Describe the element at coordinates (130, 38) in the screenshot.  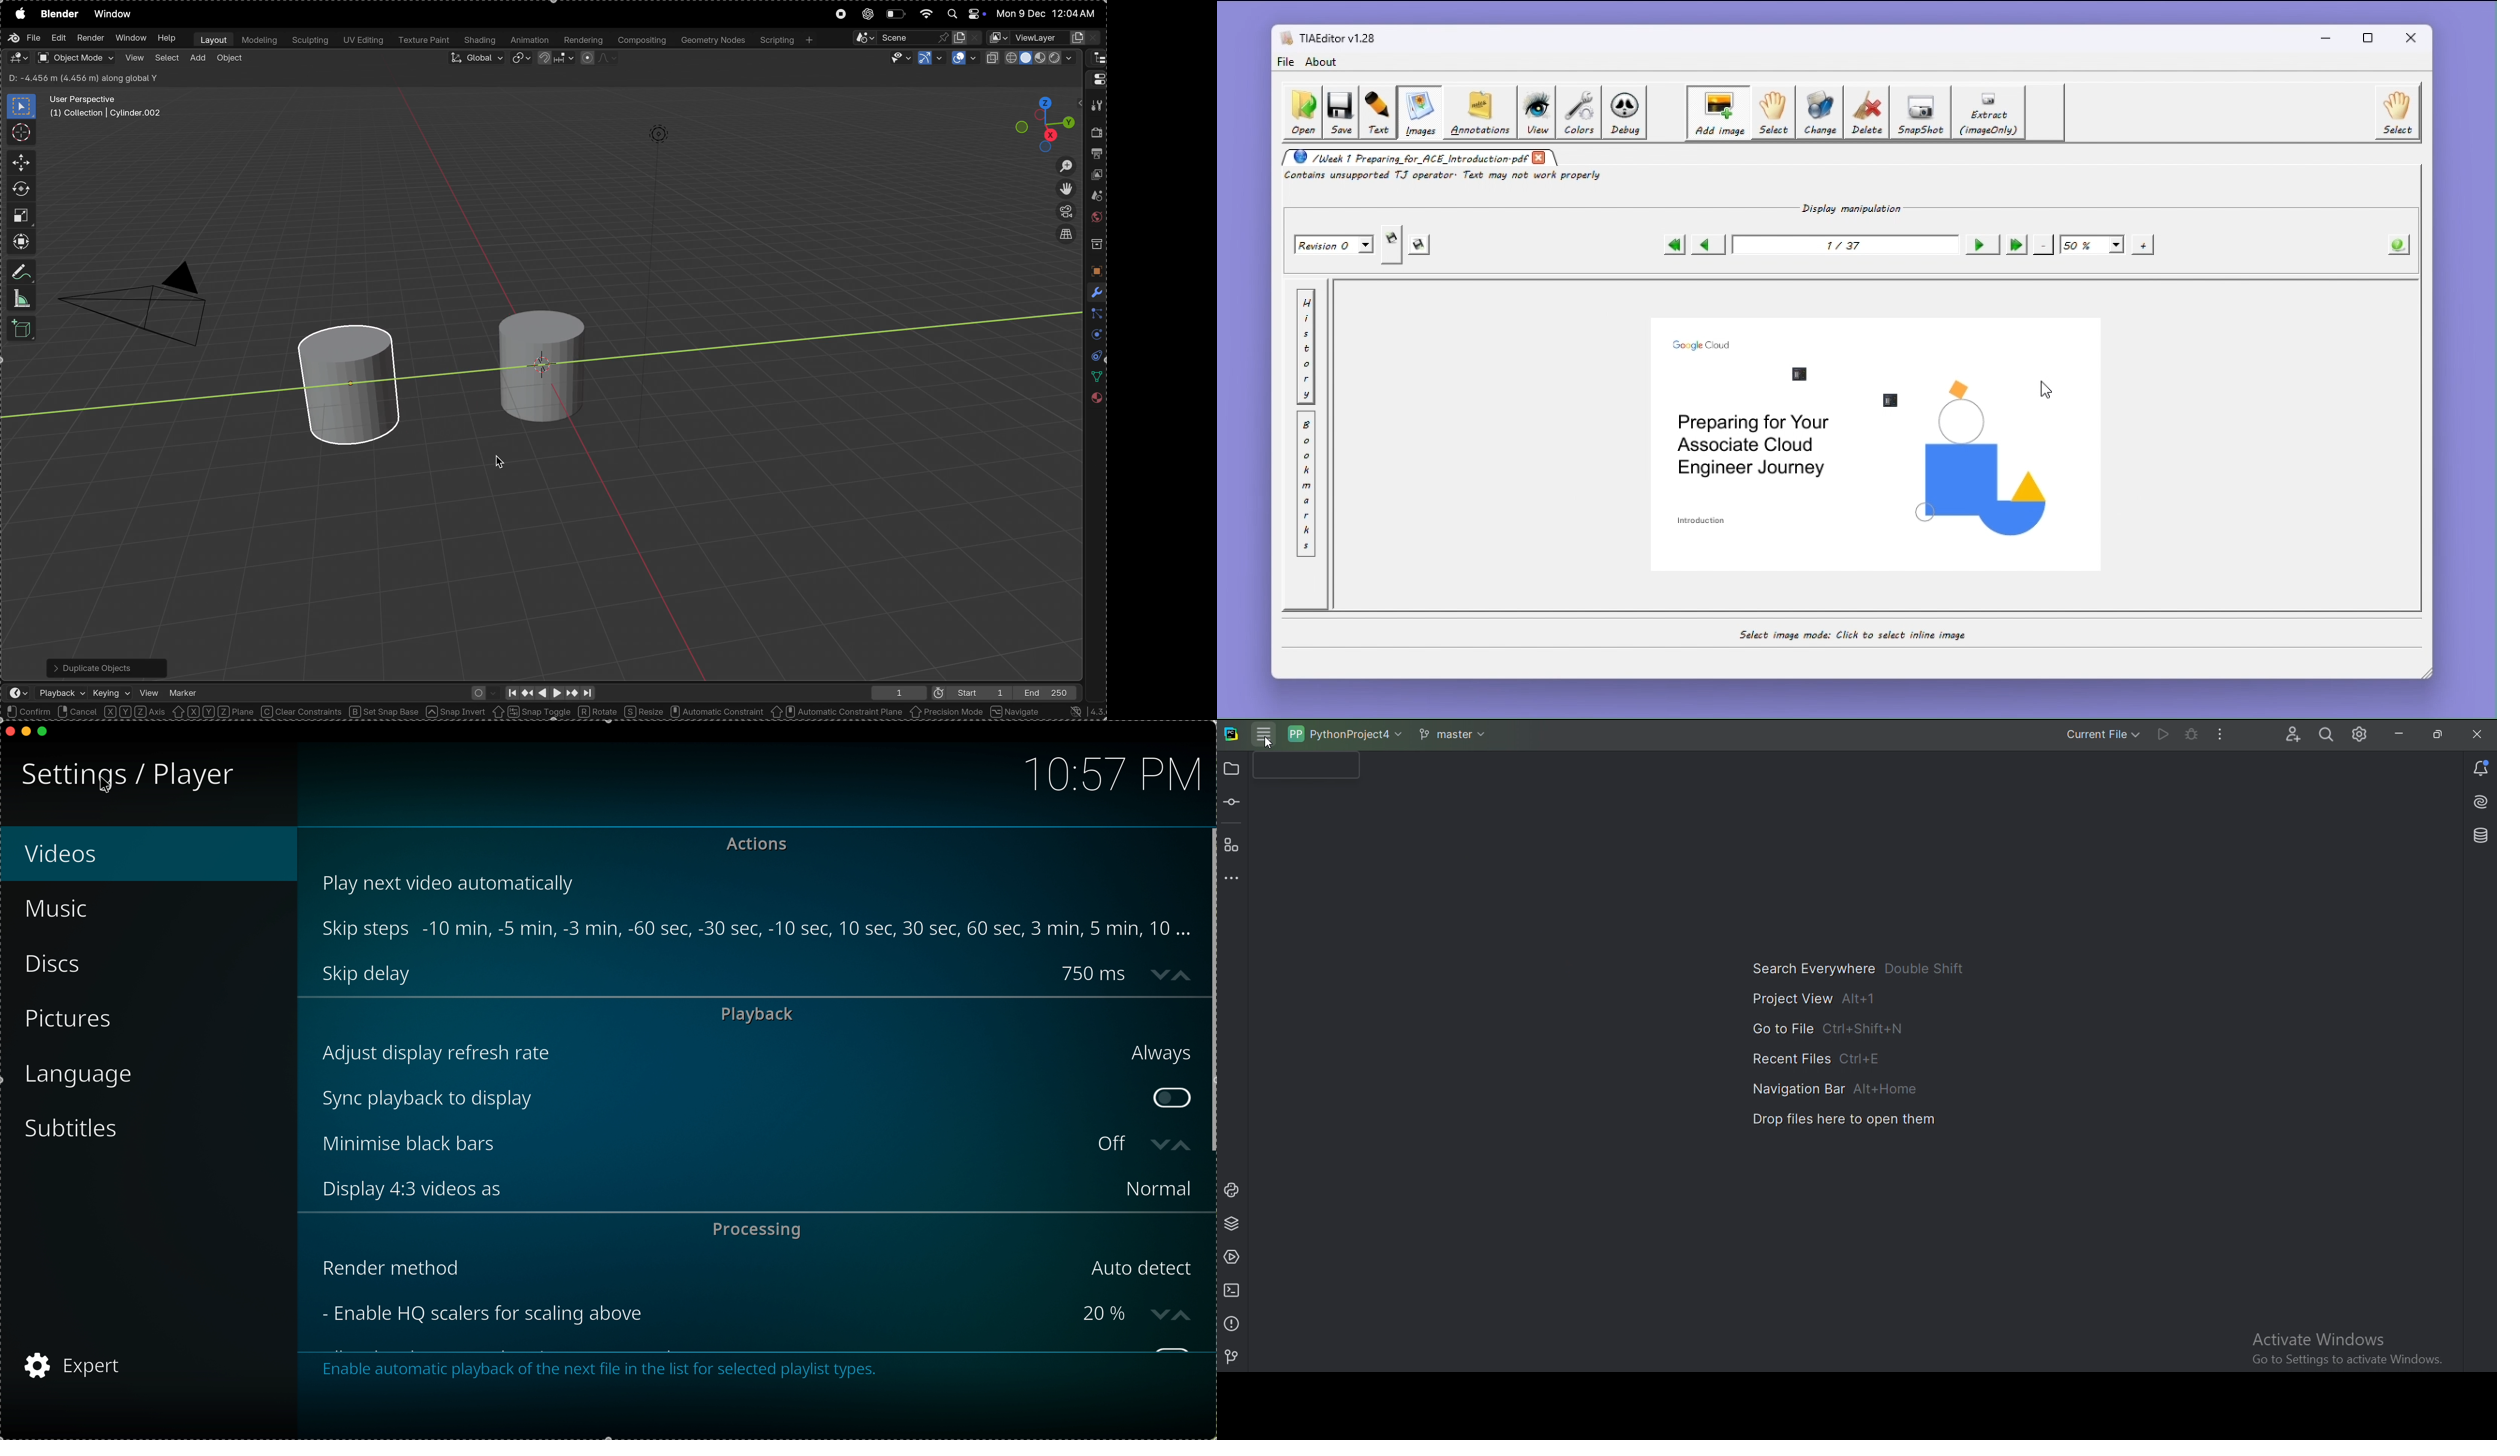
I see `Window` at that location.